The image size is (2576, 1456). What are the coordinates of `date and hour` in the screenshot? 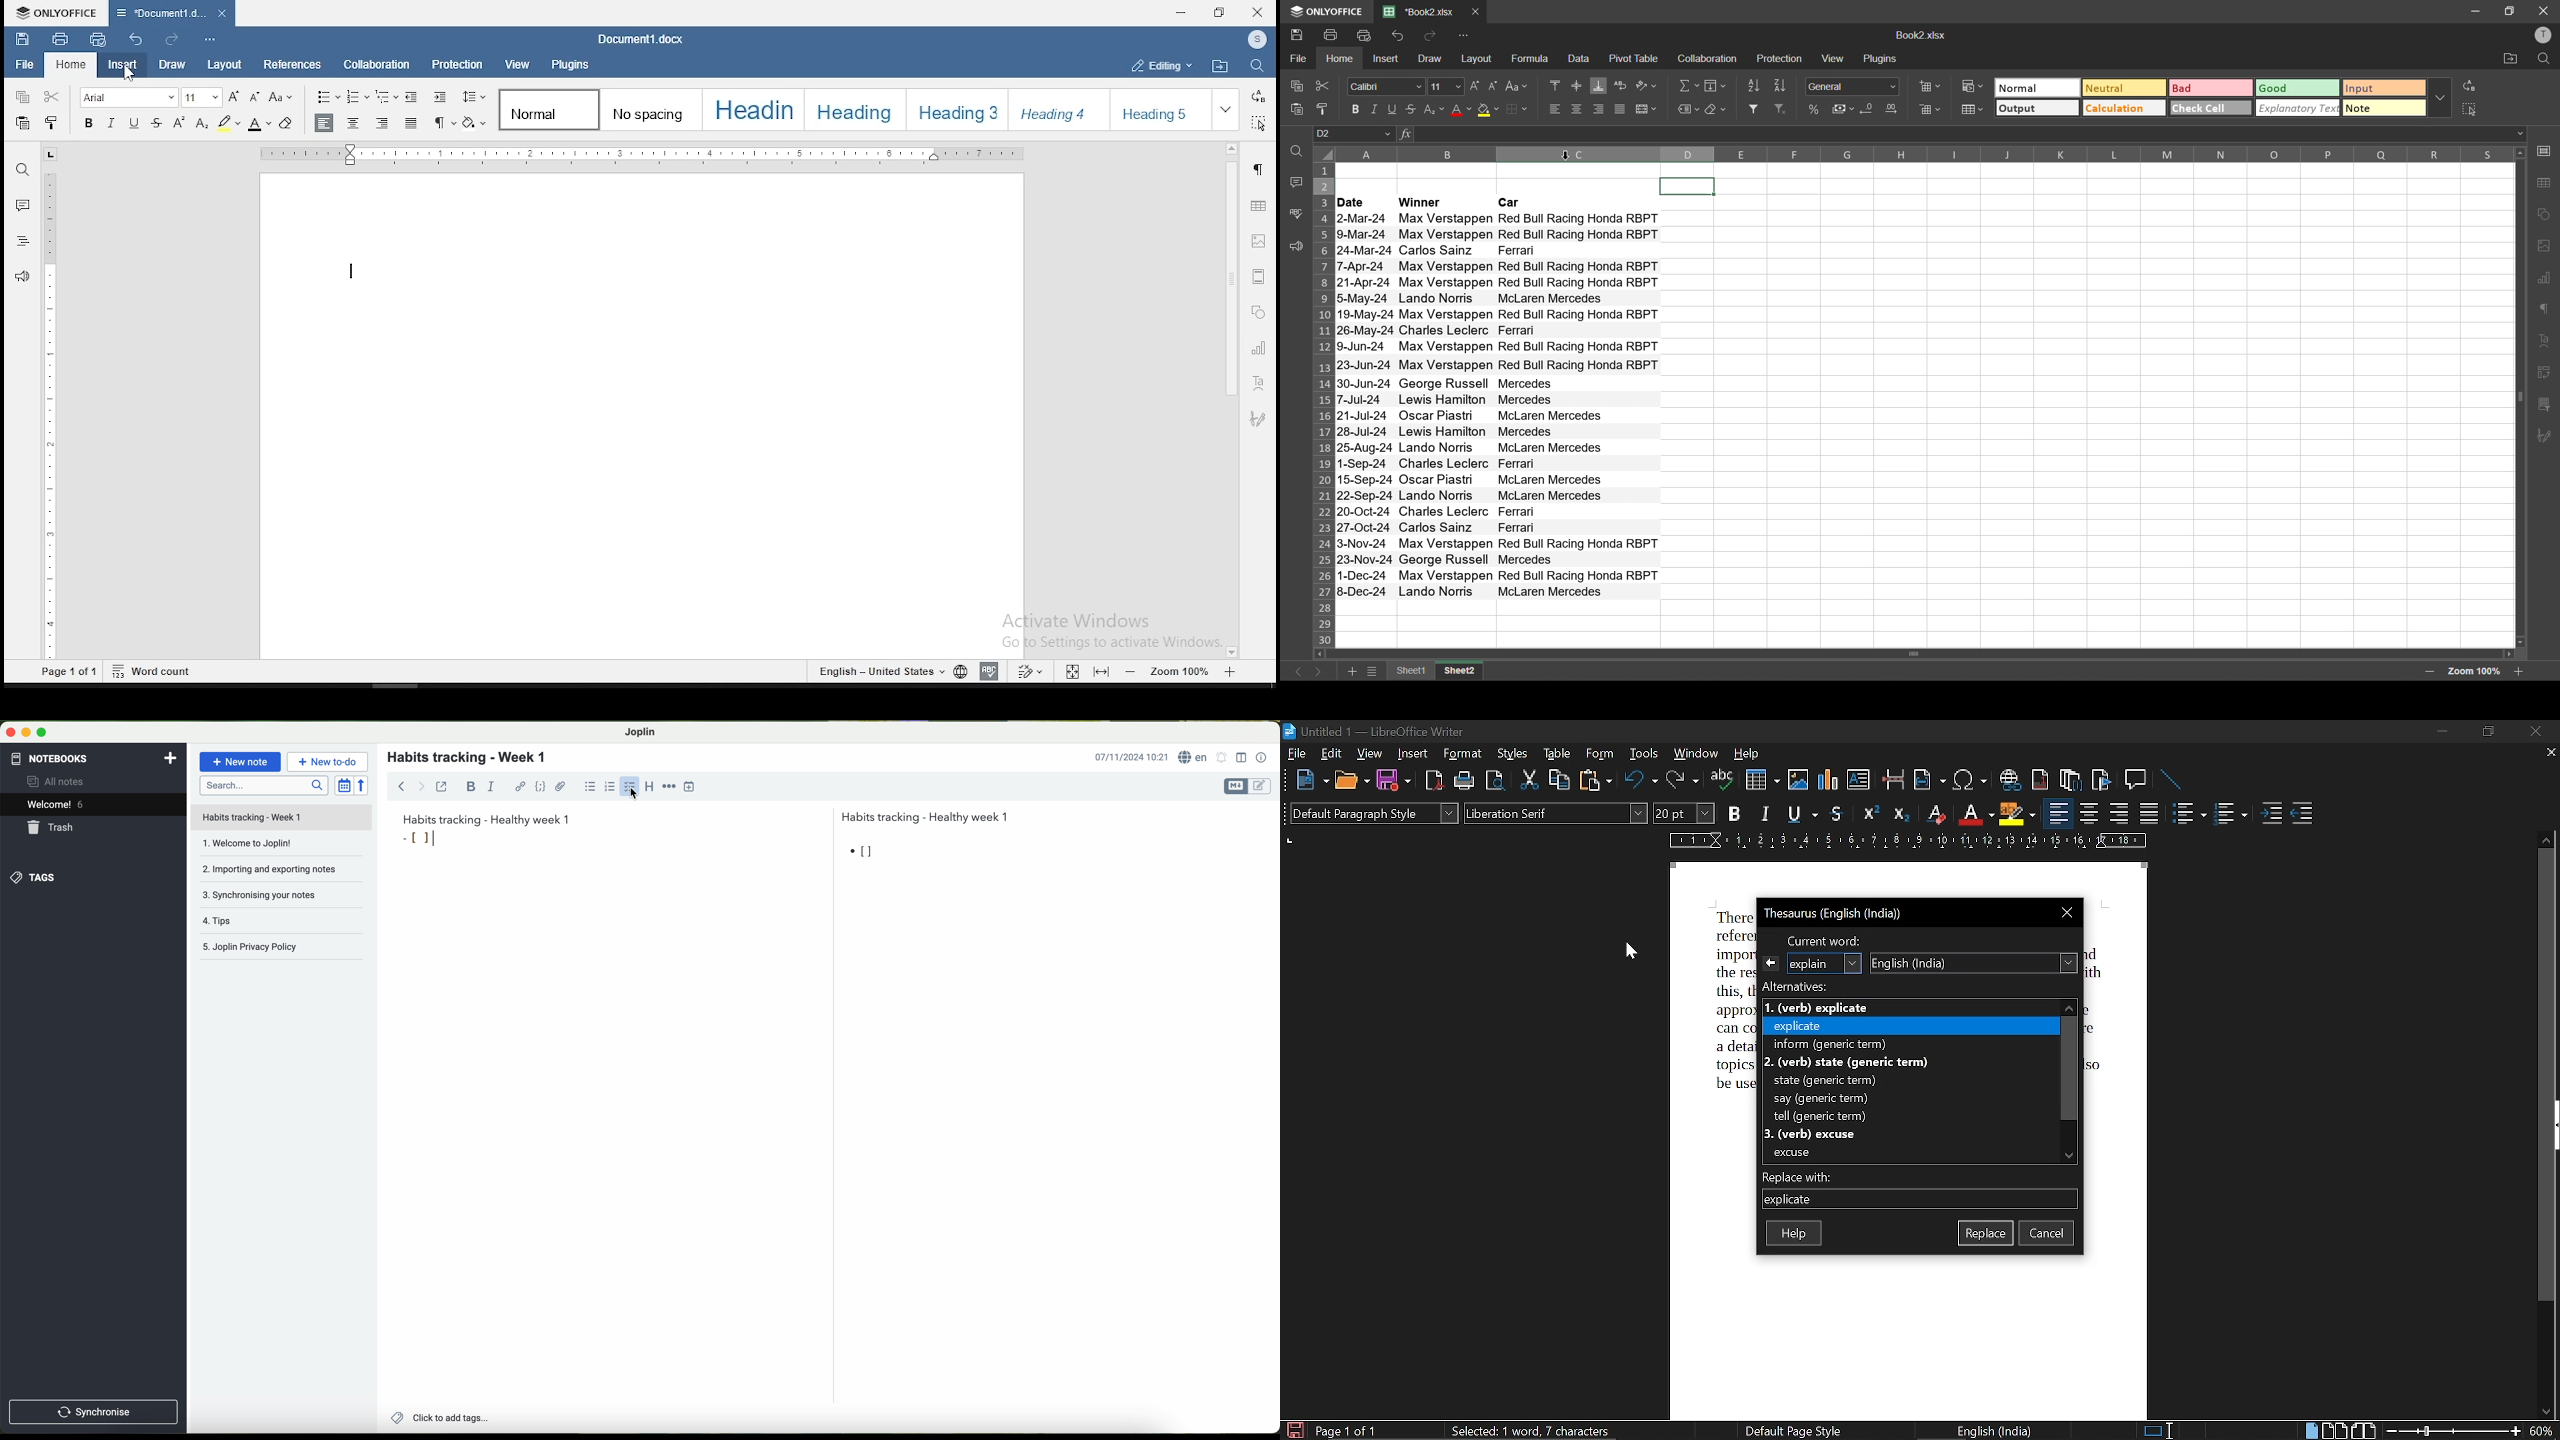 It's located at (1131, 757).